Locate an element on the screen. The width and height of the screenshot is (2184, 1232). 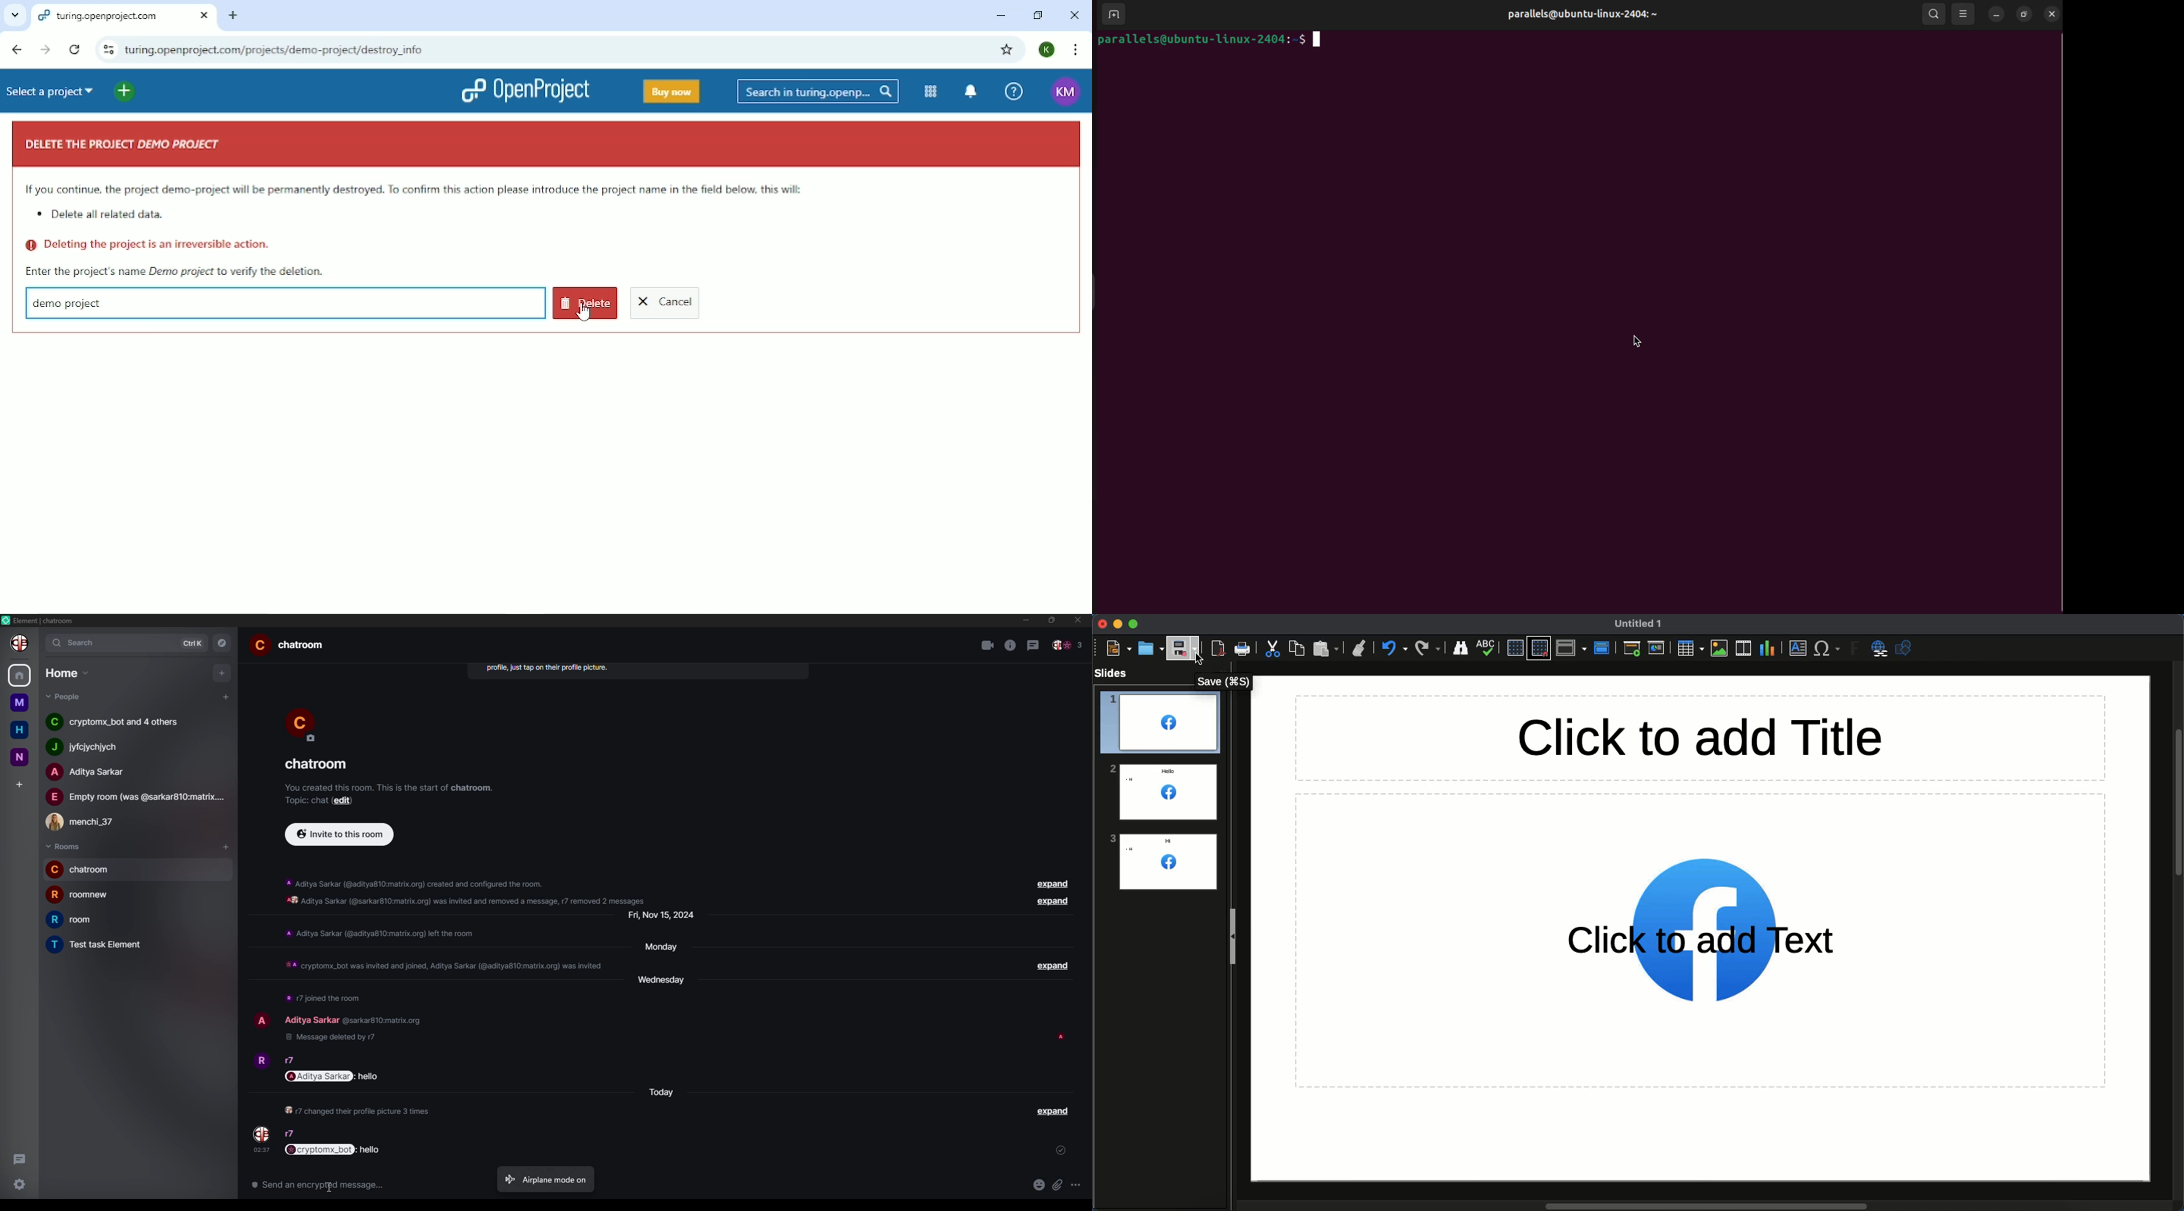
expand is located at coordinates (1053, 884).